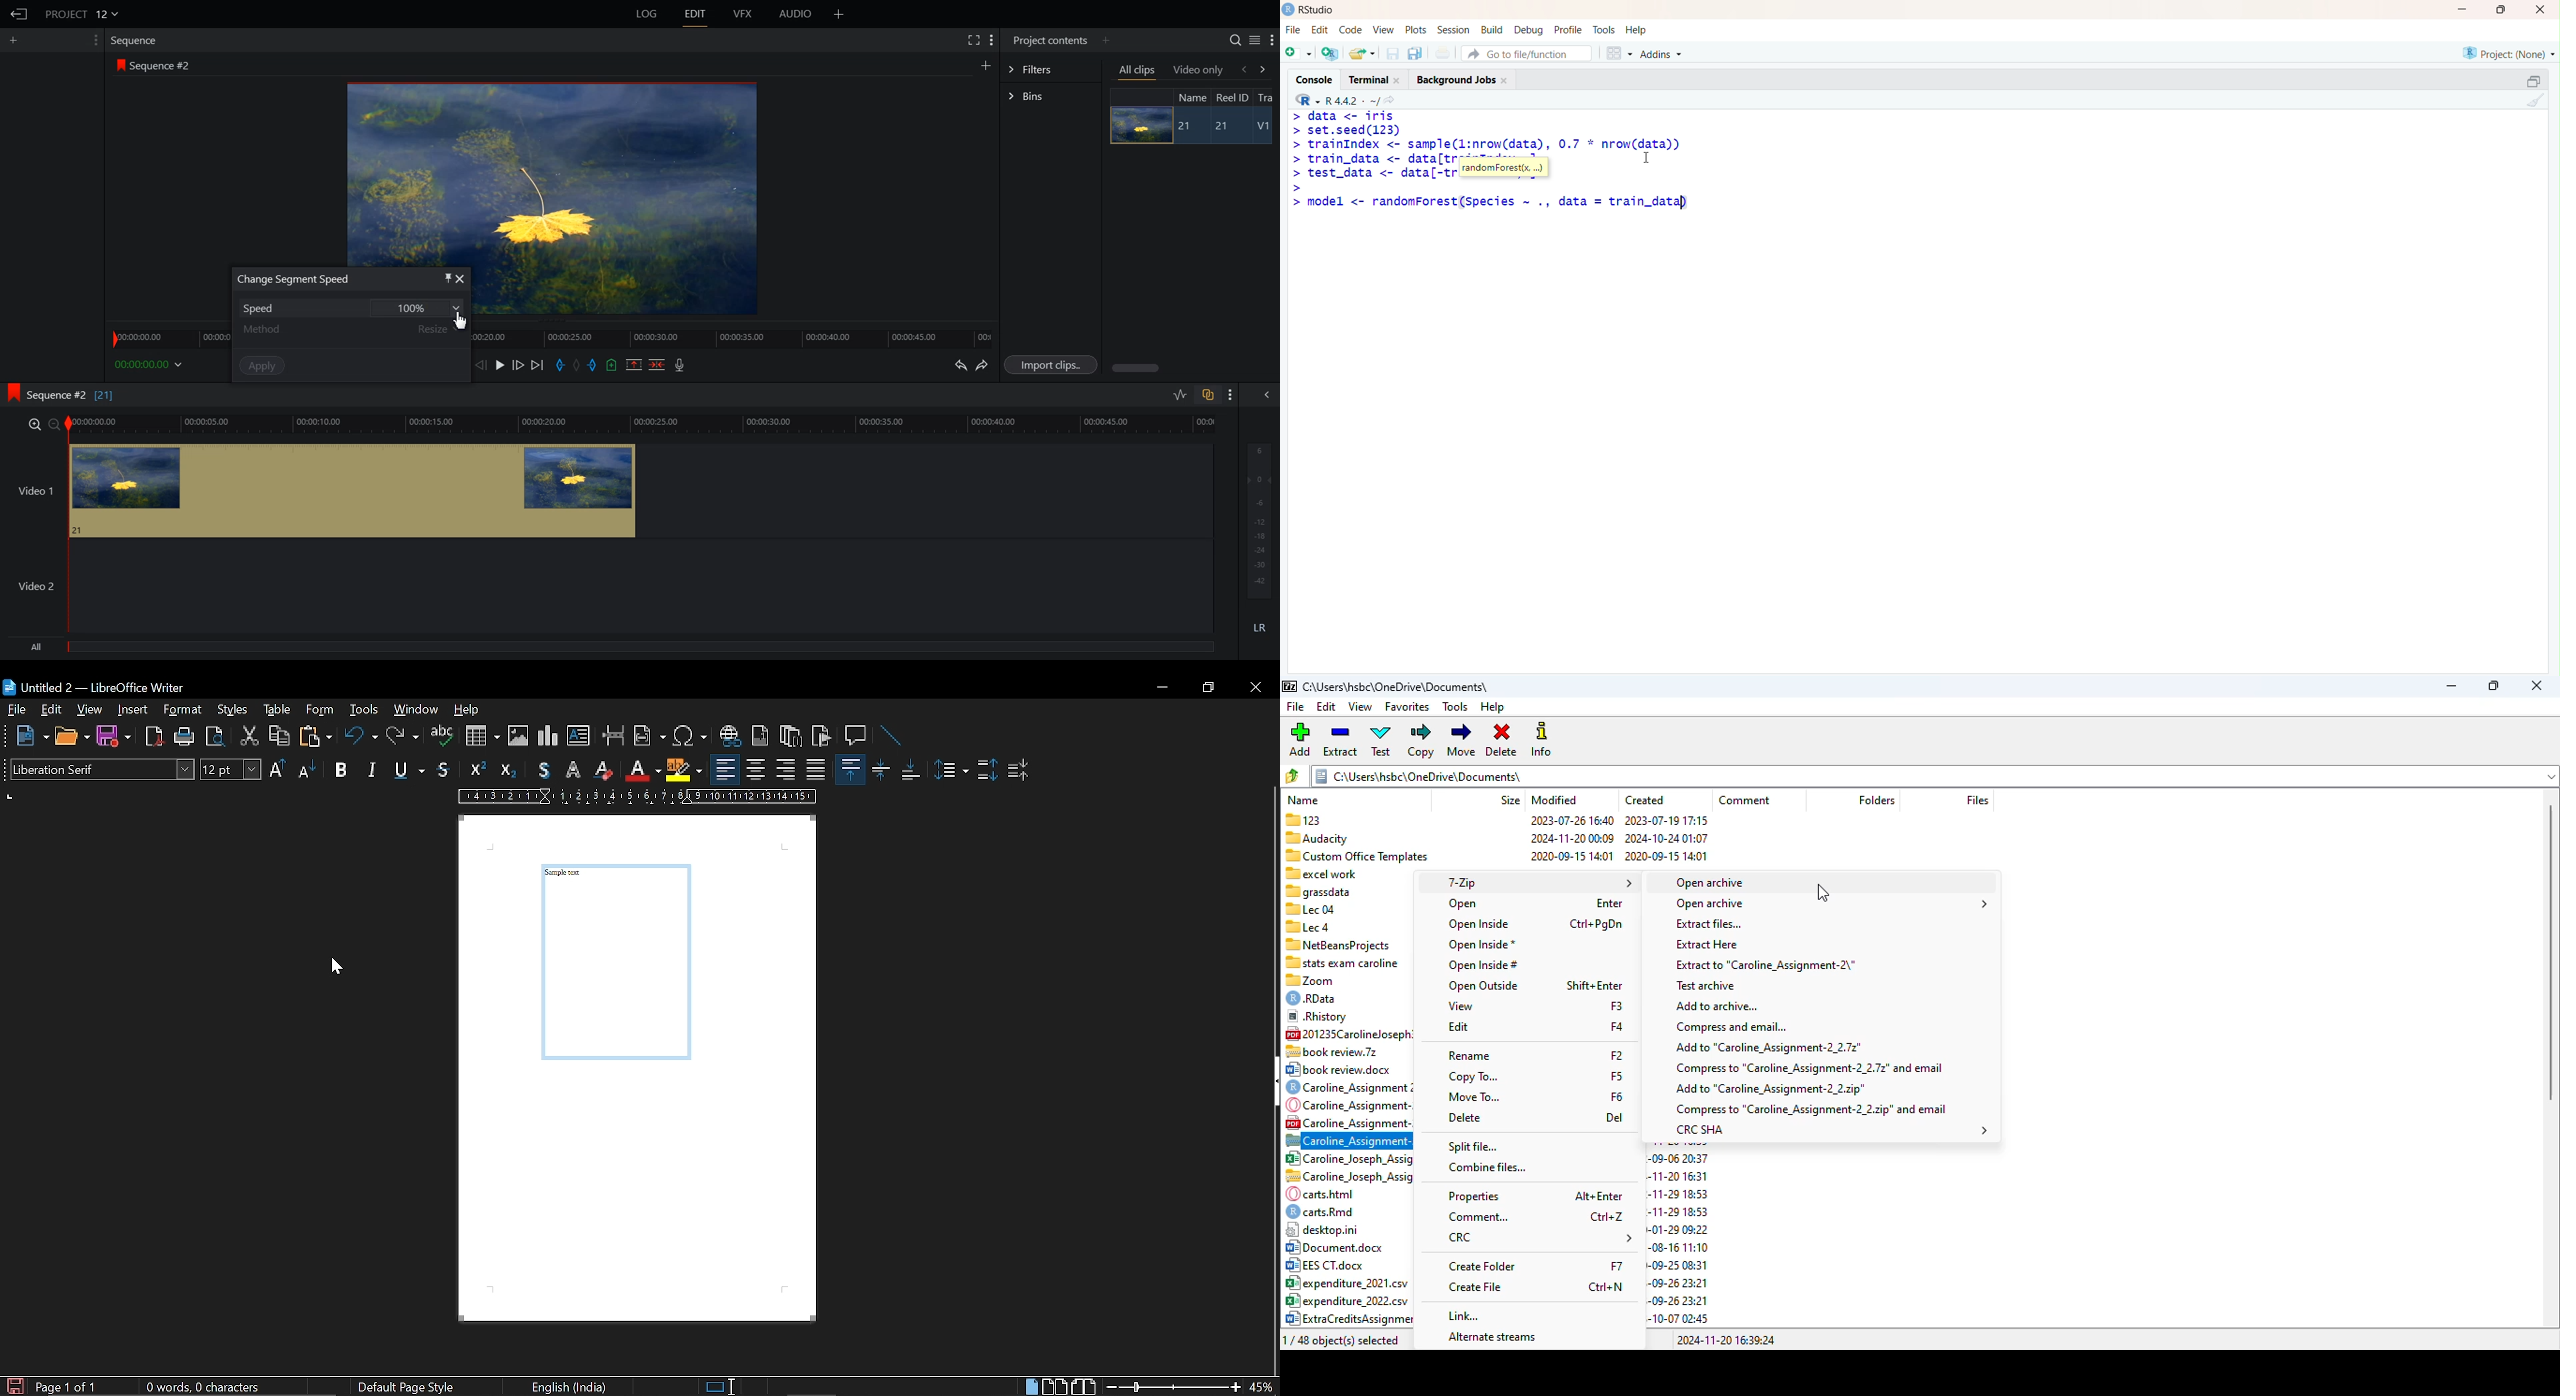 The image size is (2576, 1400). What do you see at coordinates (985, 65) in the screenshot?
I see `Add panel` at bounding box center [985, 65].